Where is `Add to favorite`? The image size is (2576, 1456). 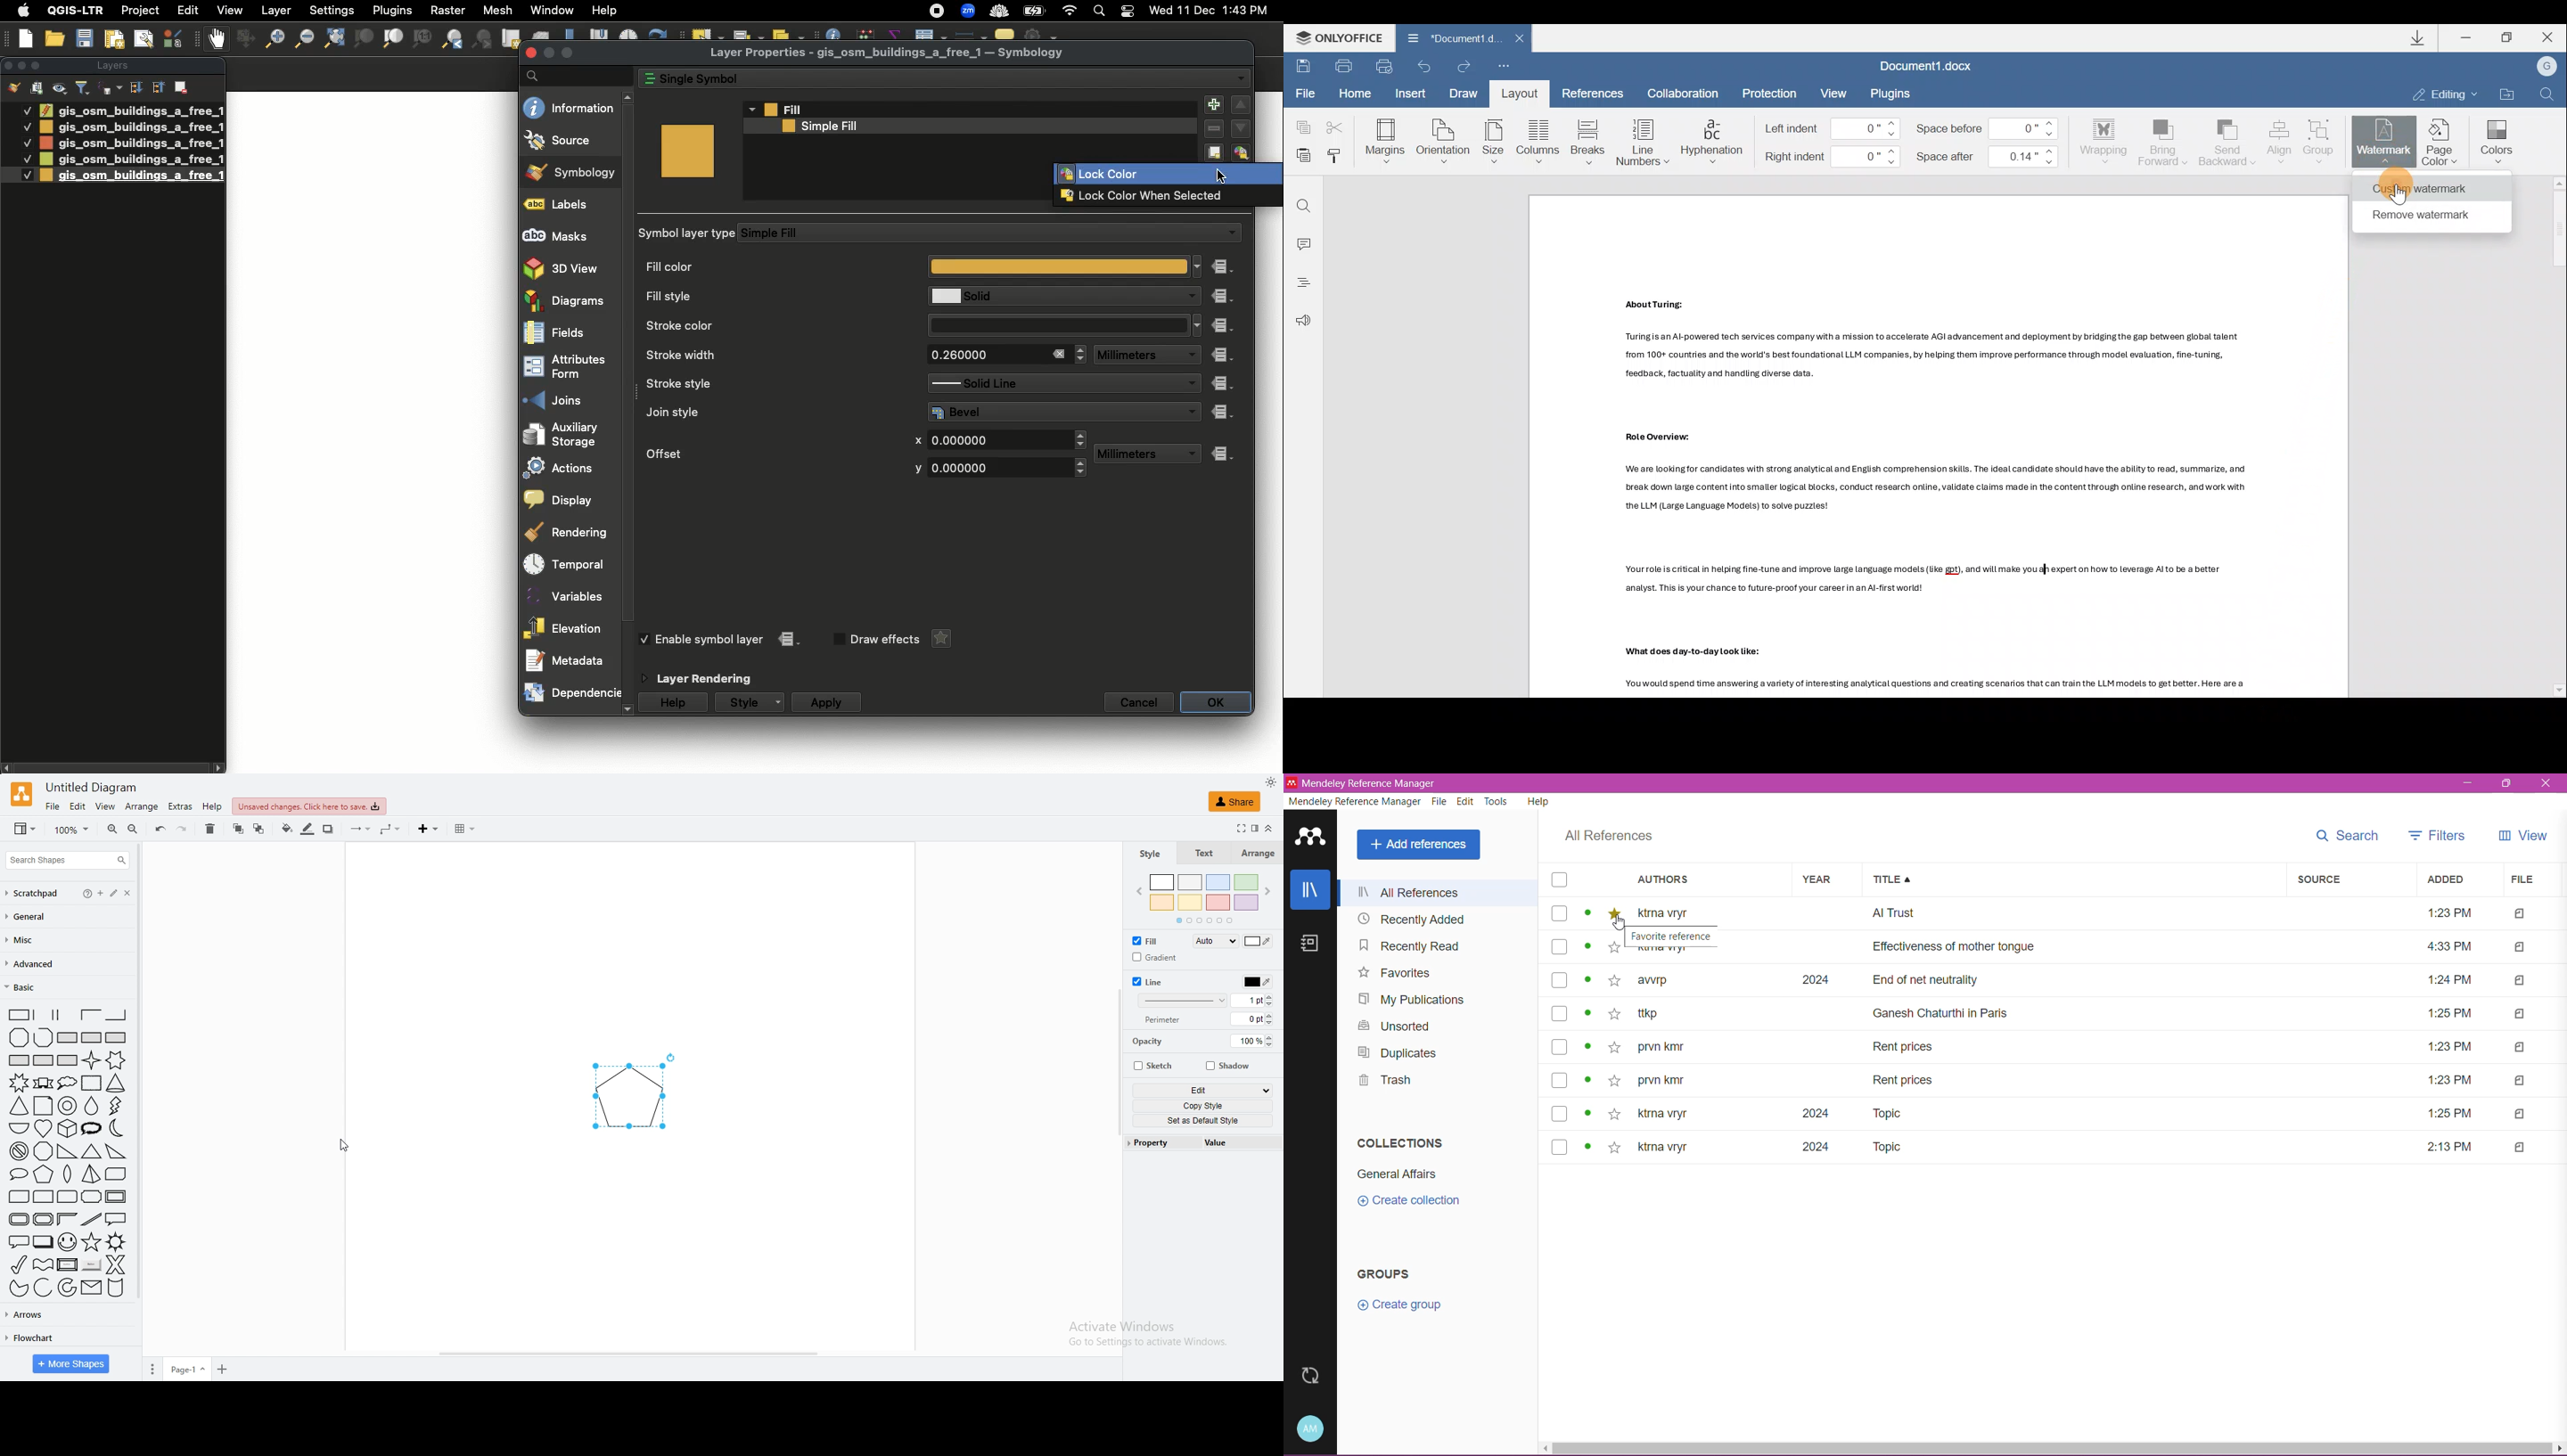
Add to favorite is located at coordinates (1615, 1048).